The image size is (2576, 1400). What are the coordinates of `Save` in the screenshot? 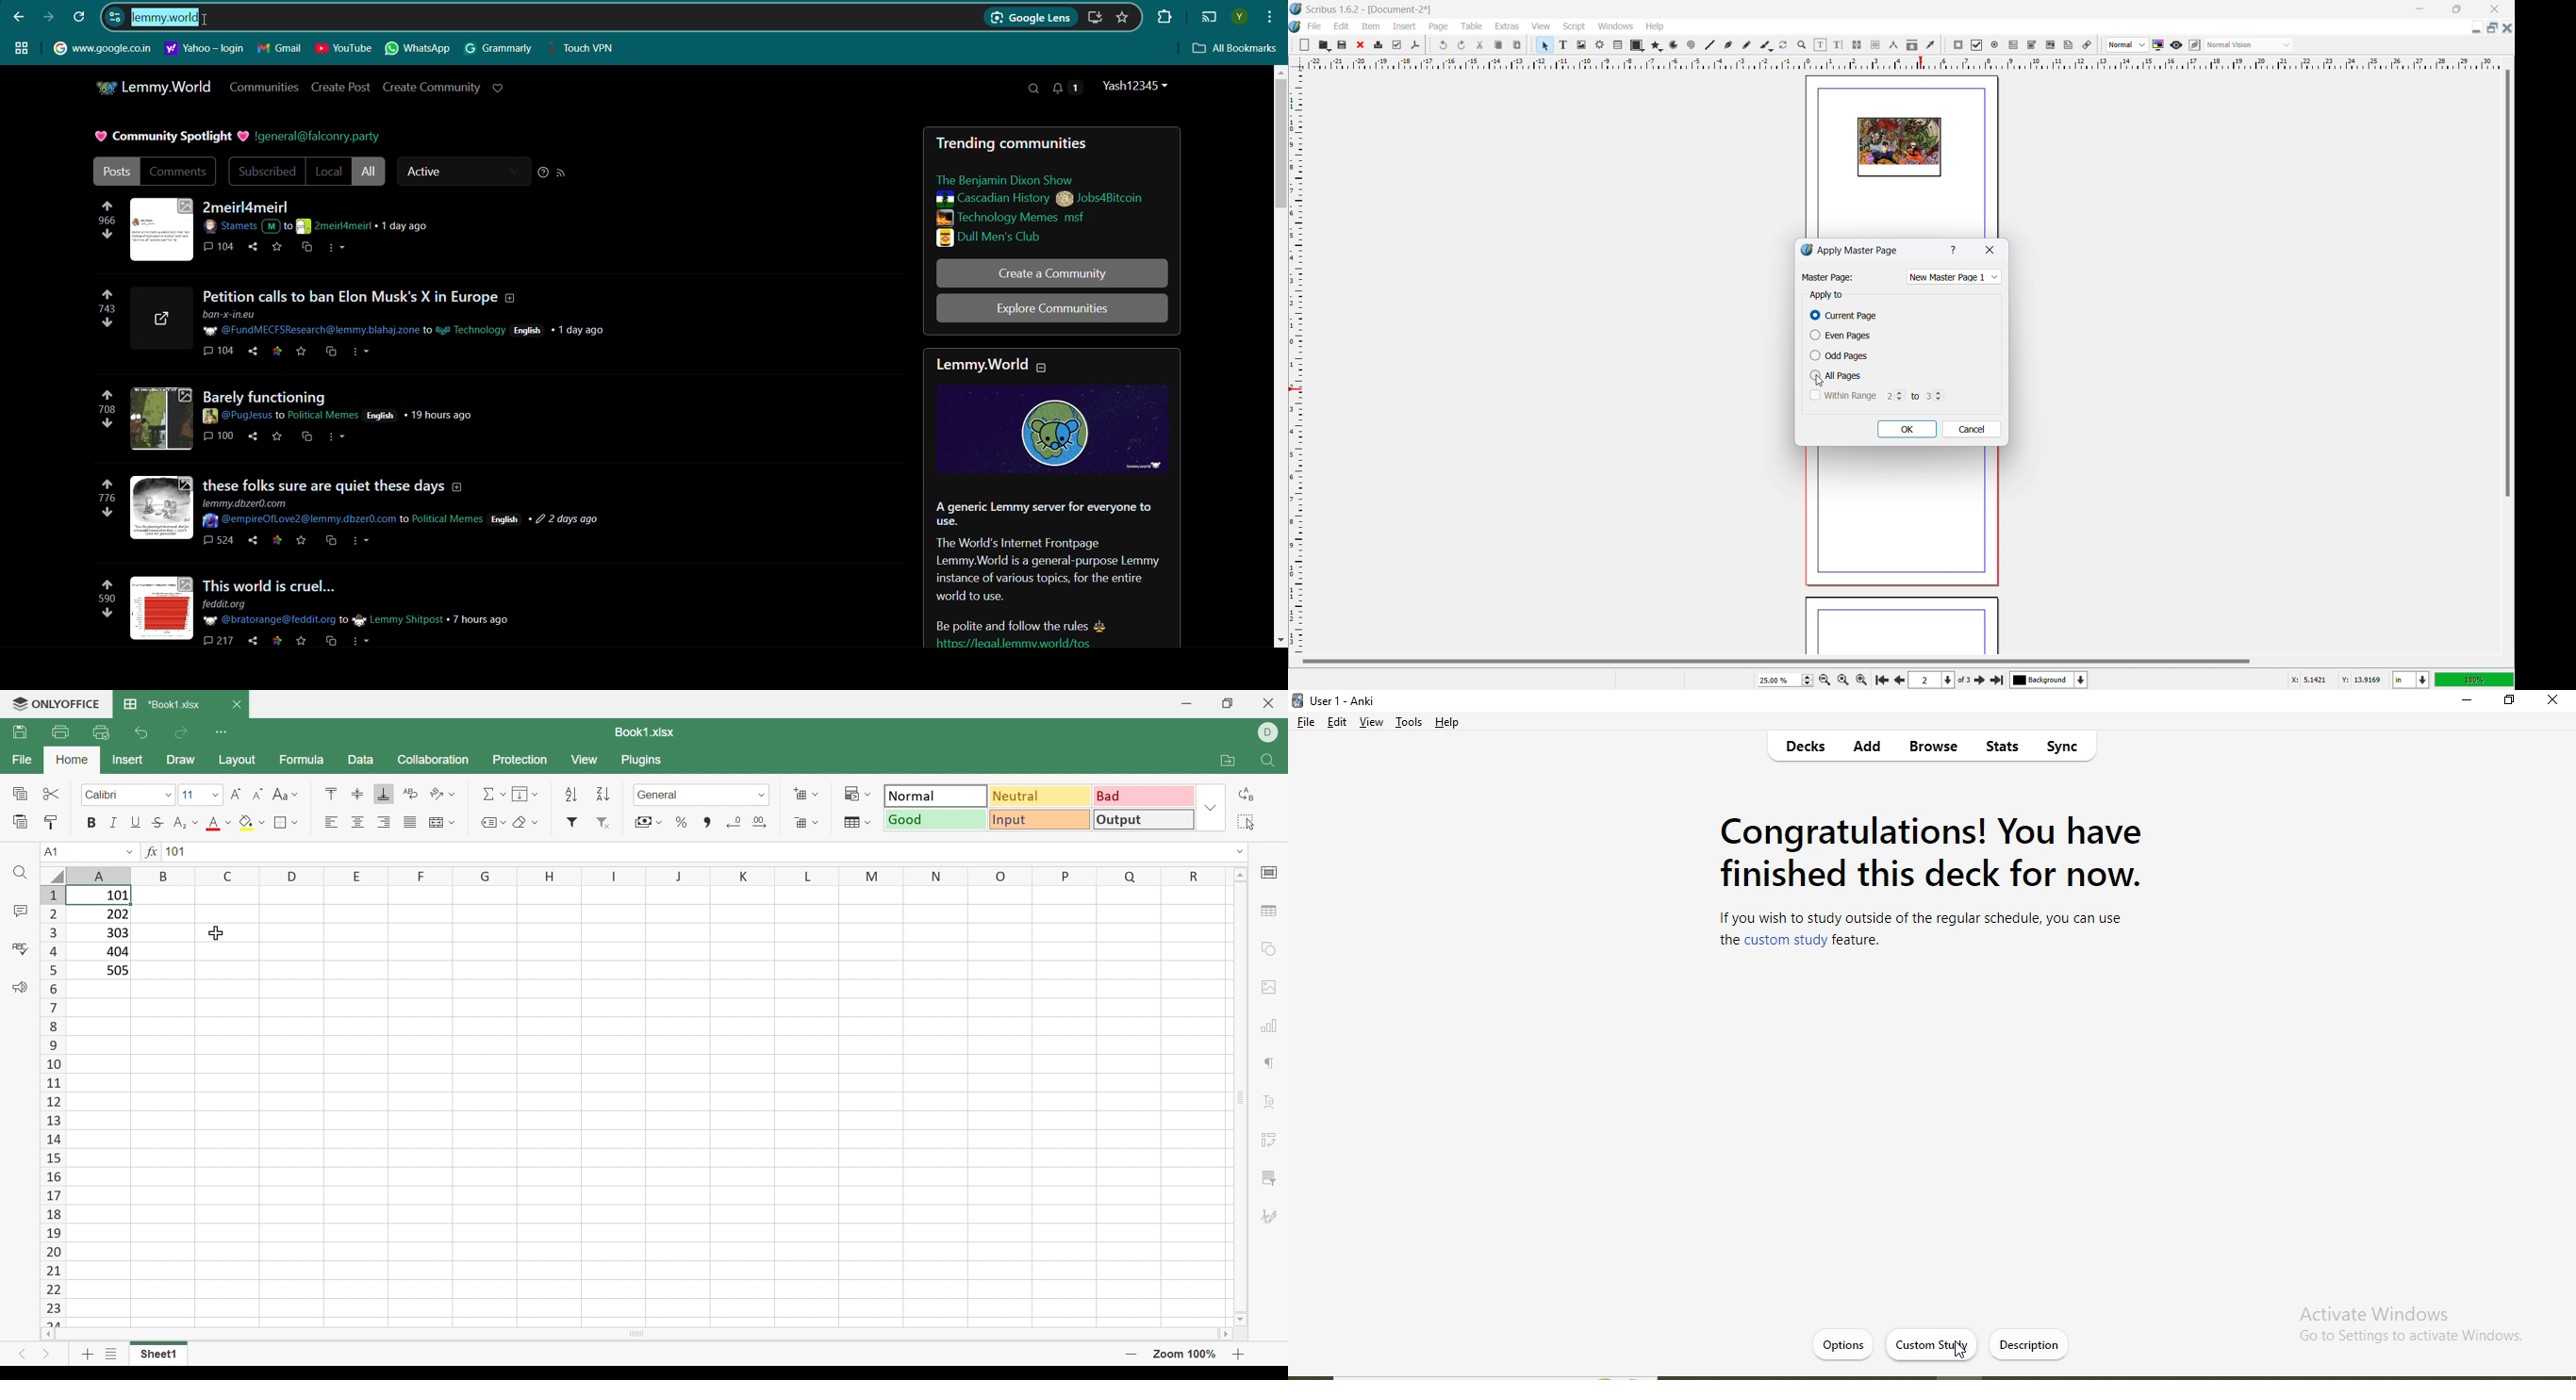 It's located at (19, 734).